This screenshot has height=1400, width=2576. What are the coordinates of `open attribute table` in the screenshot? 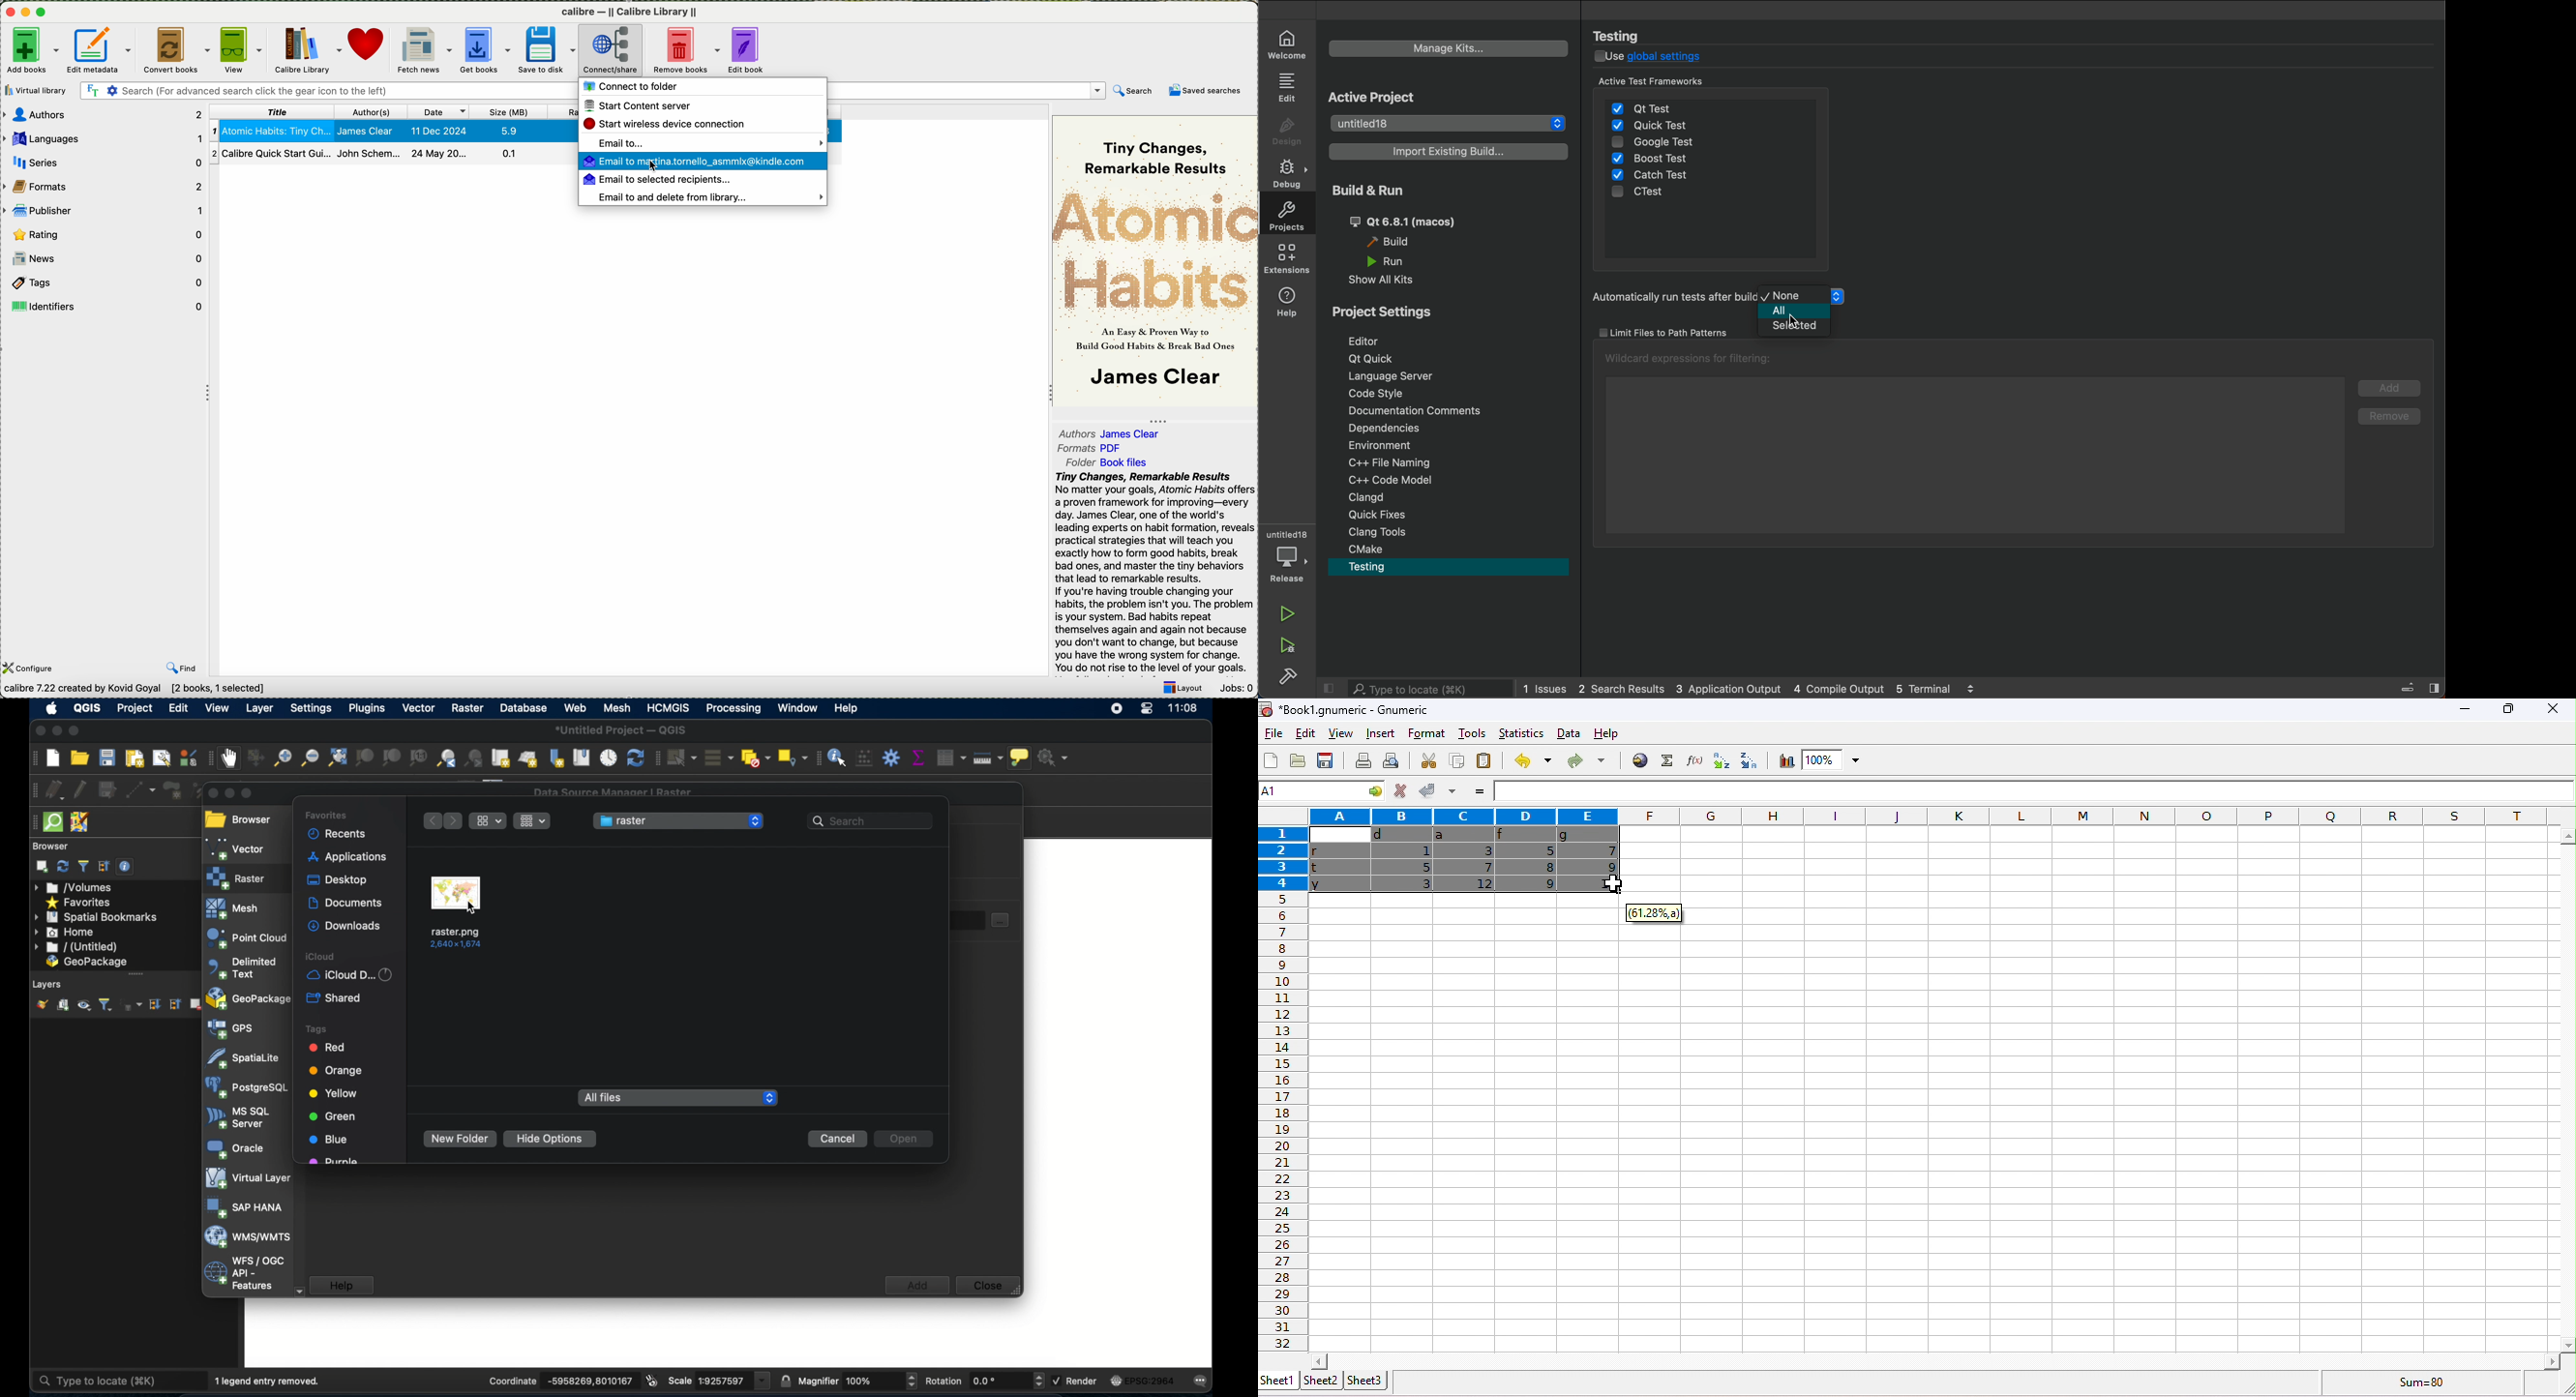 It's located at (949, 756).